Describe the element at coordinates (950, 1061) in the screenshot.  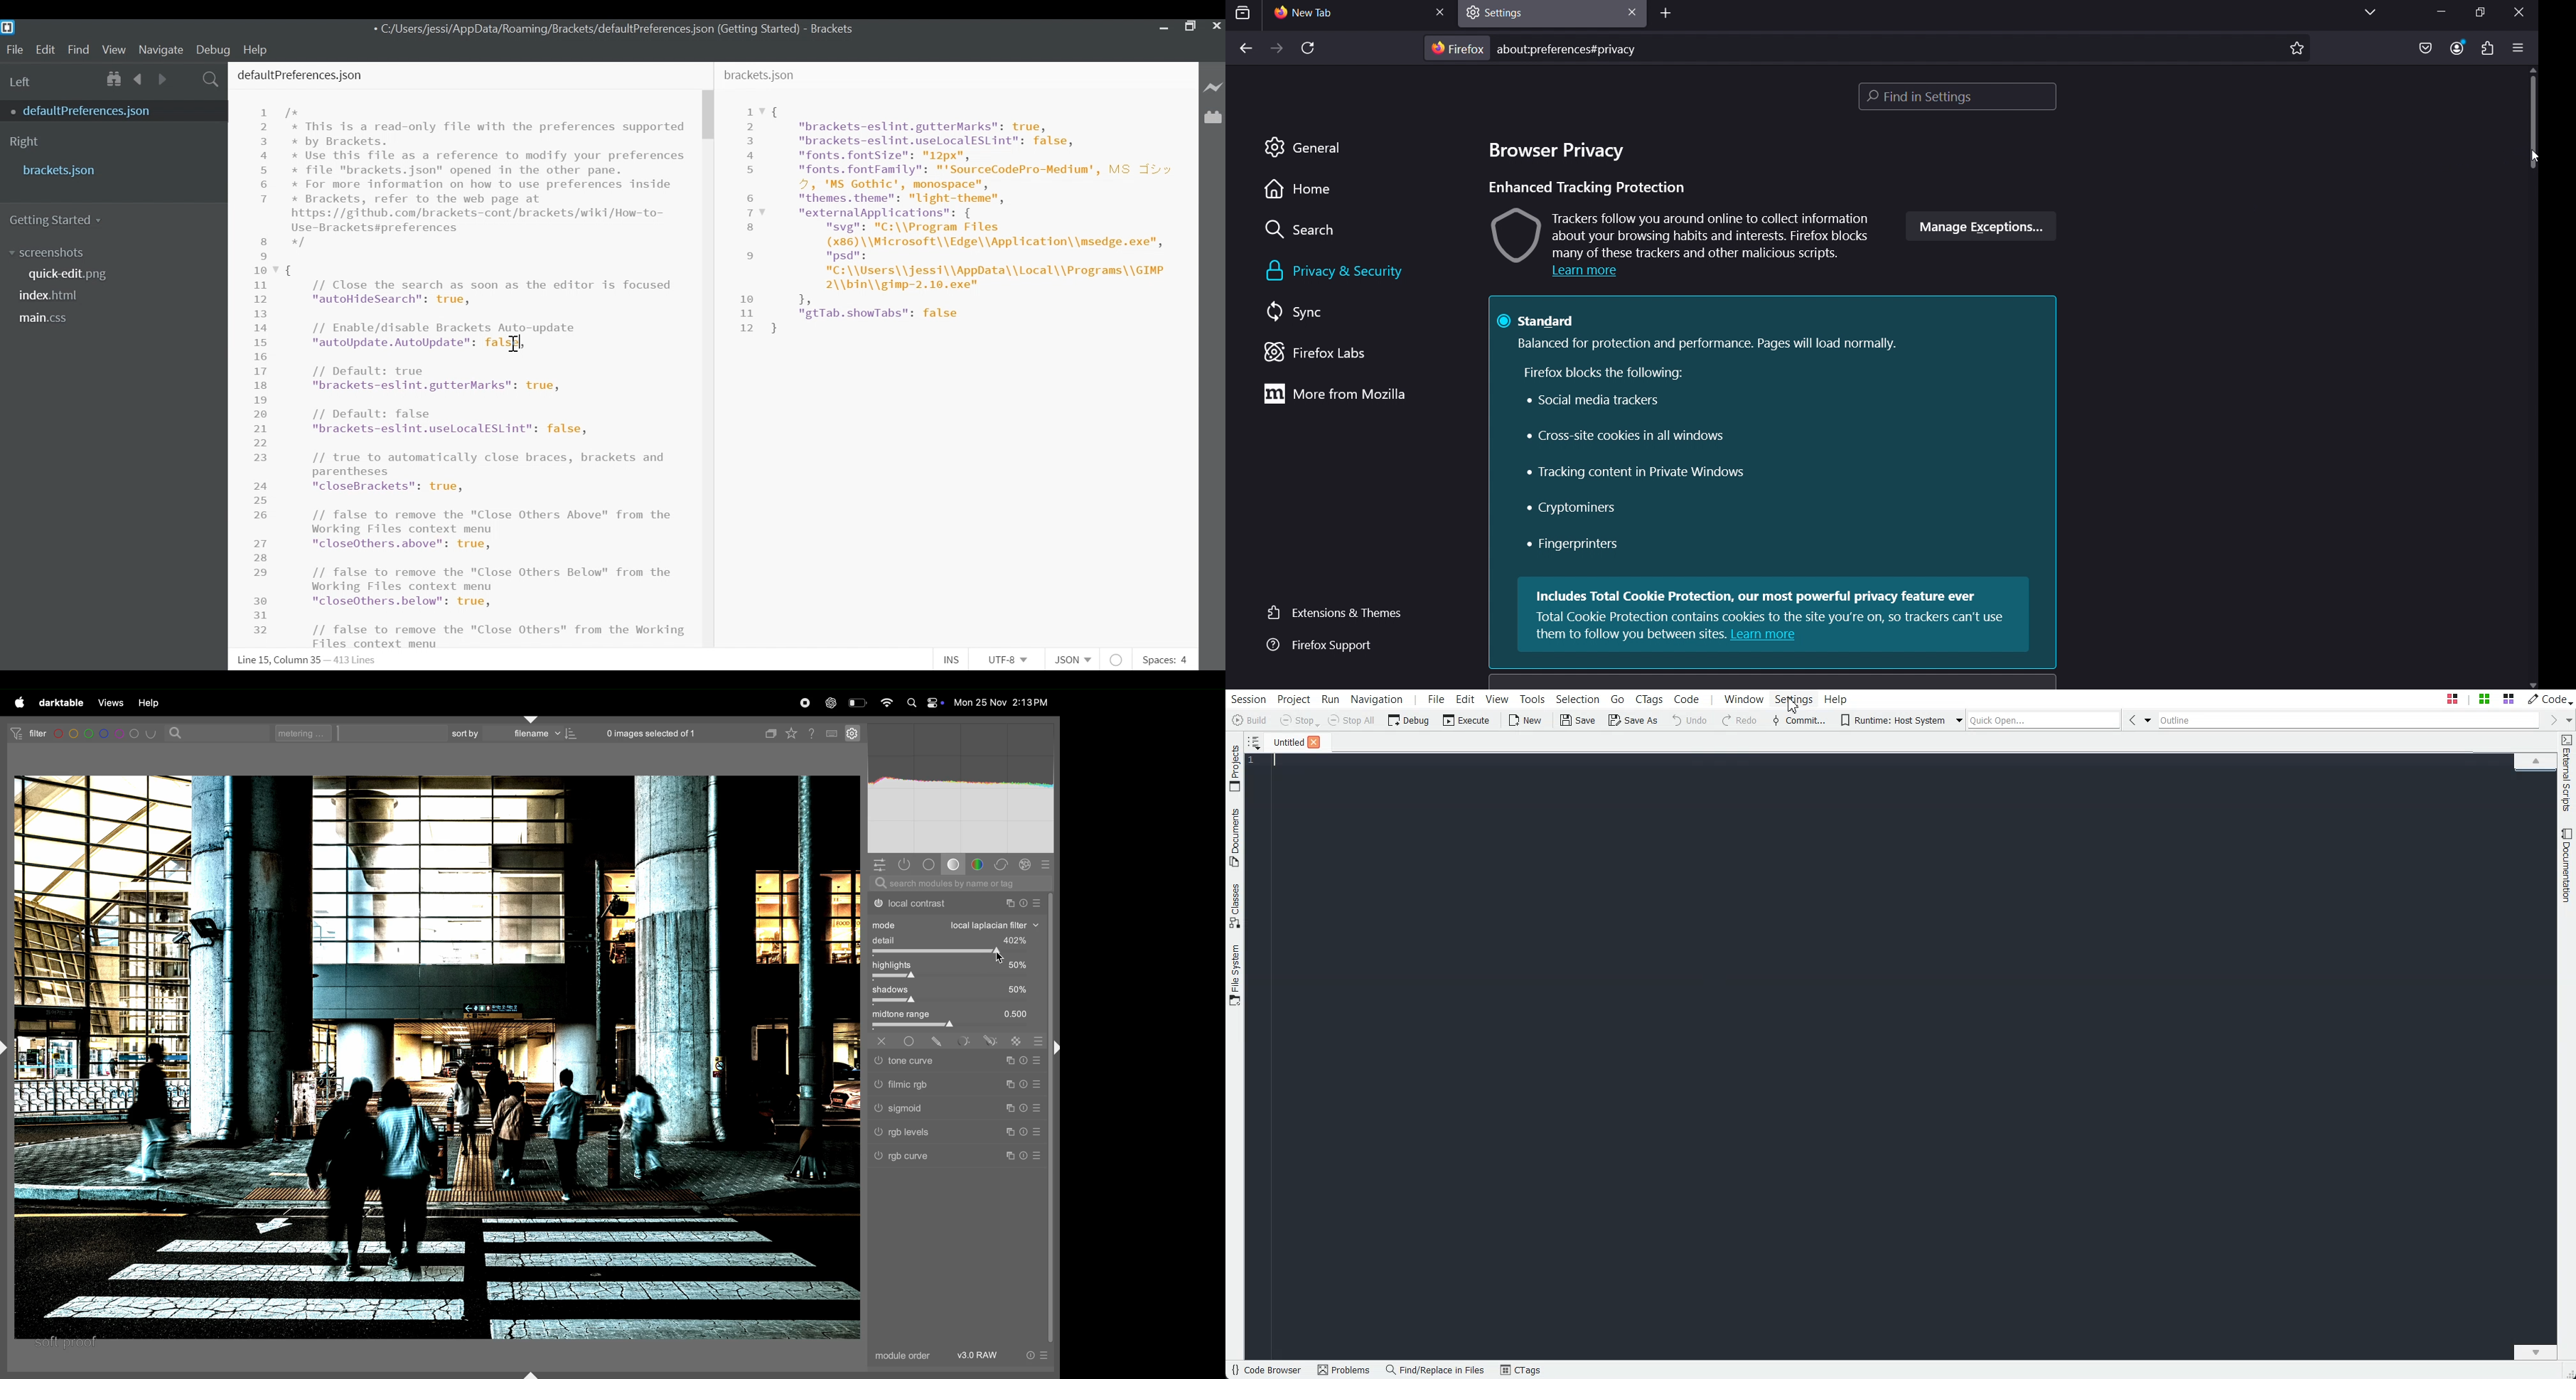
I see `tone curve` at that location.